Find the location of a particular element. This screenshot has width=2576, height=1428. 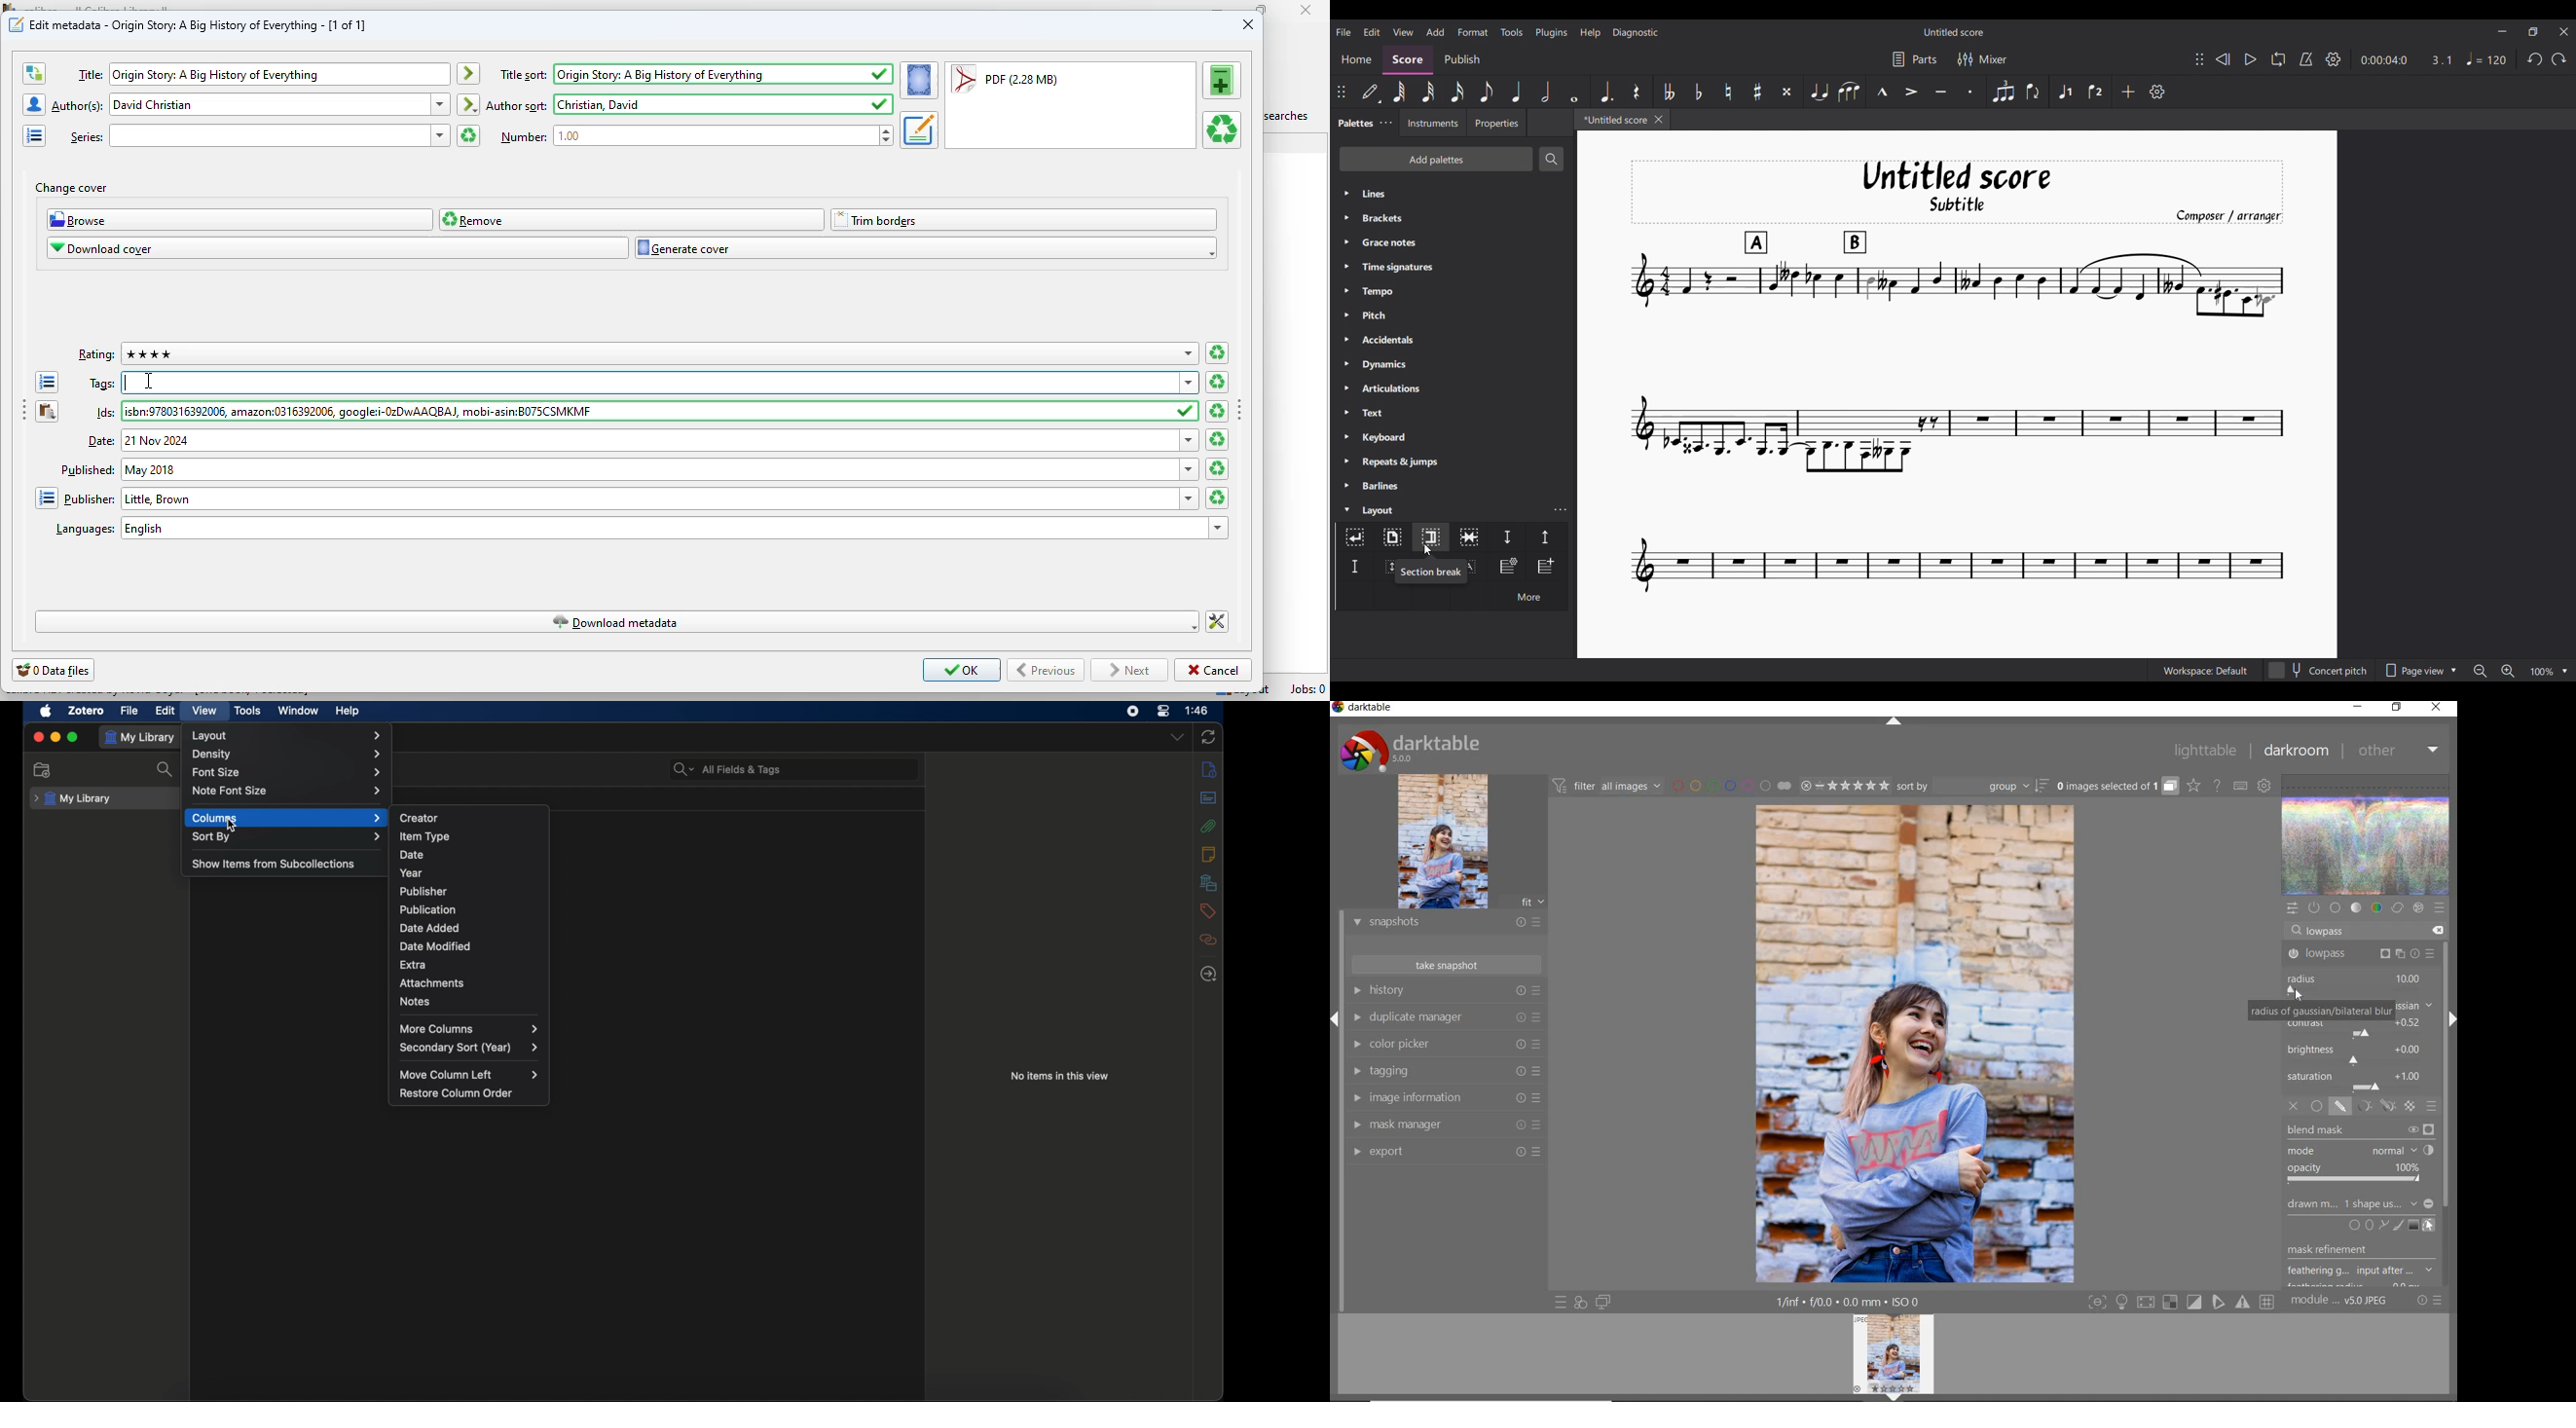

area painted is located at coordinates (1903, 1145).